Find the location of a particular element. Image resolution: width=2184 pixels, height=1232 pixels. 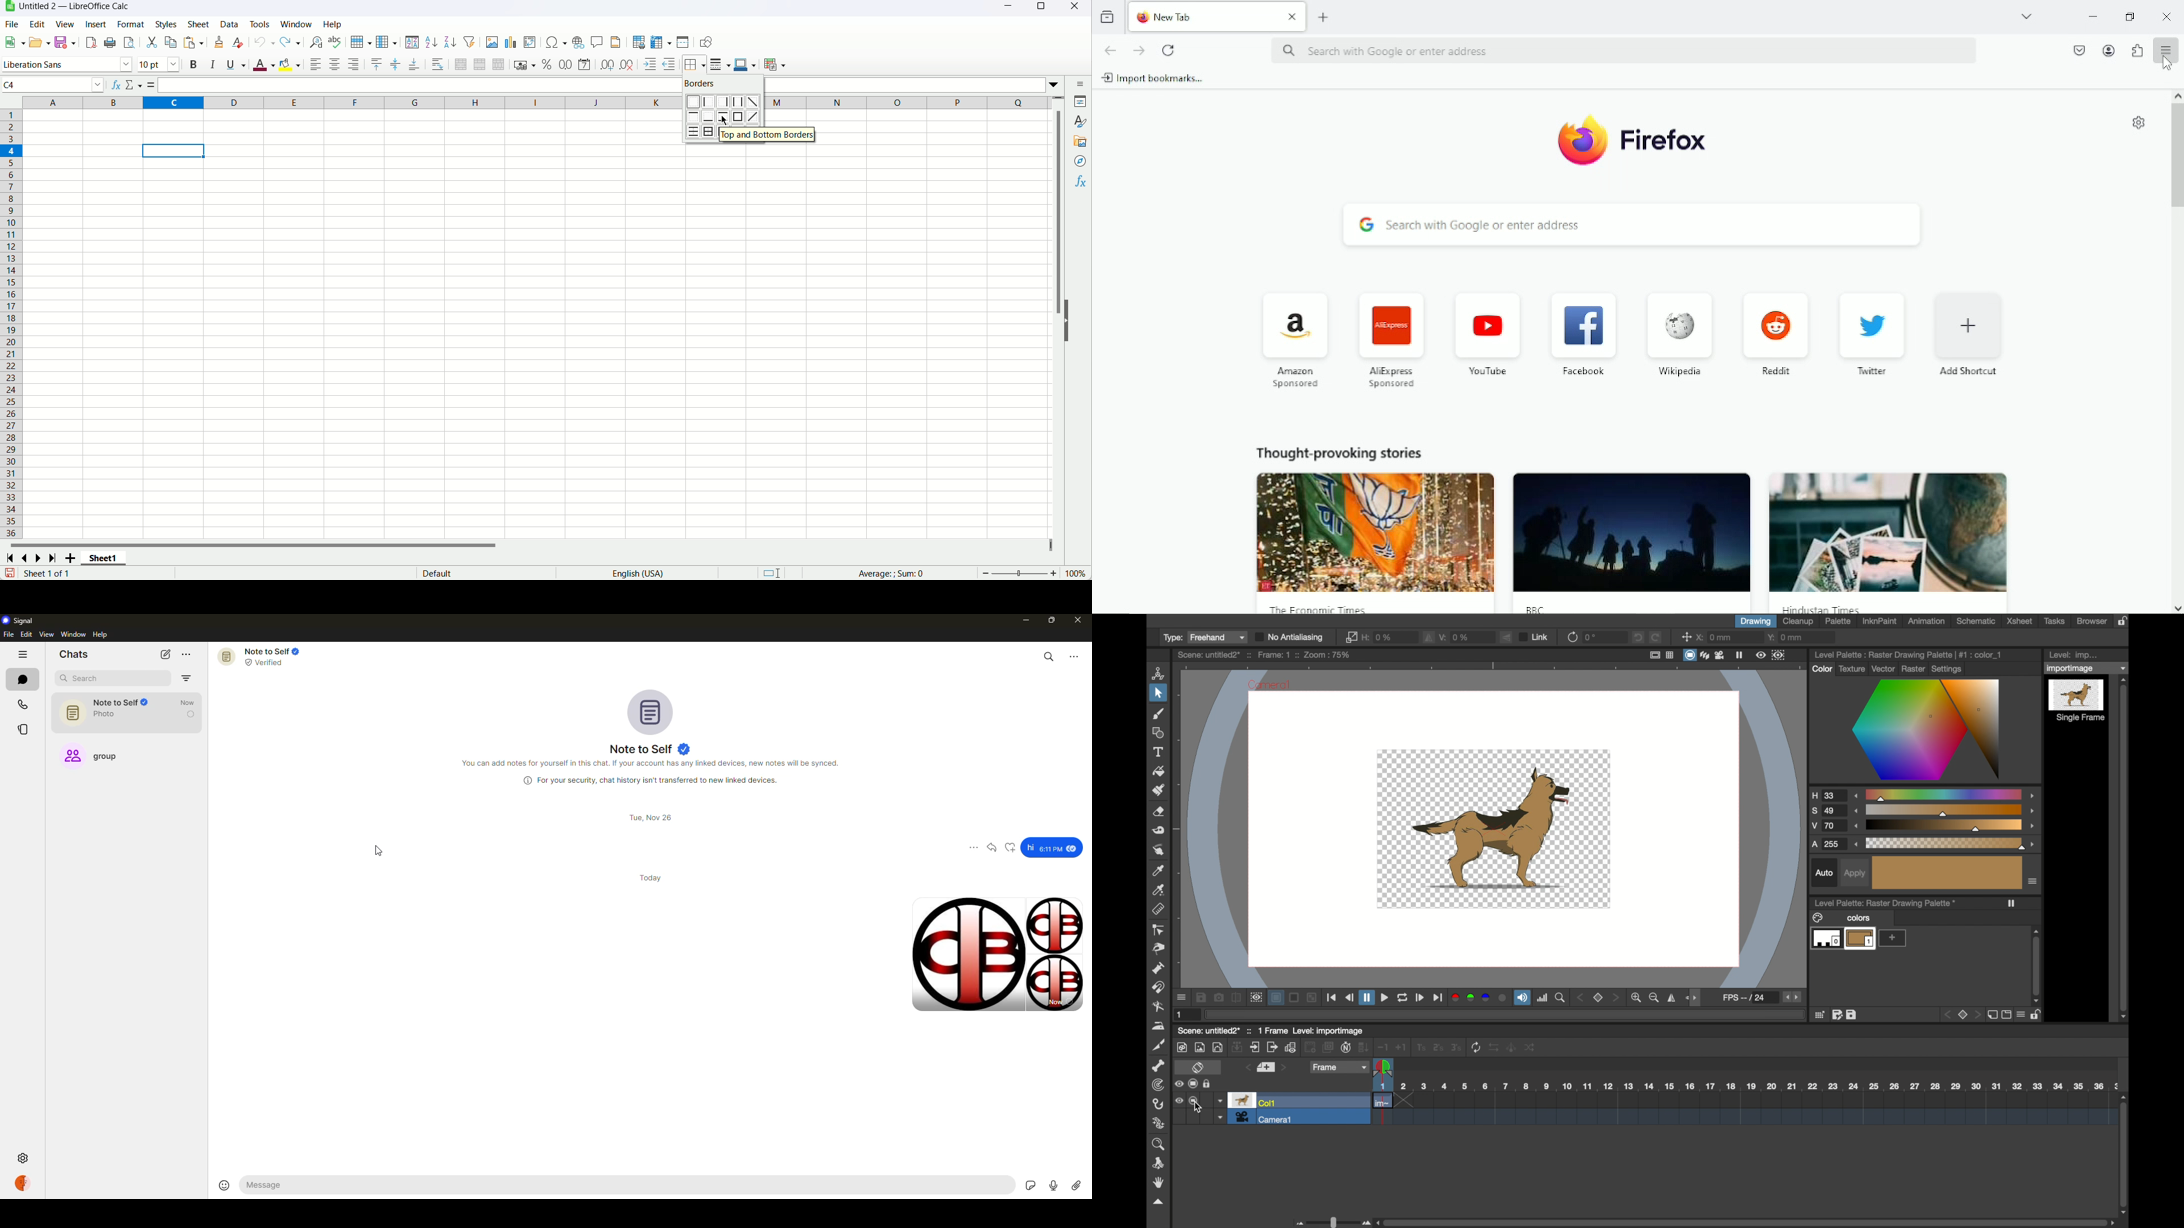

pinch tool is located at coordinates (1160, 949).